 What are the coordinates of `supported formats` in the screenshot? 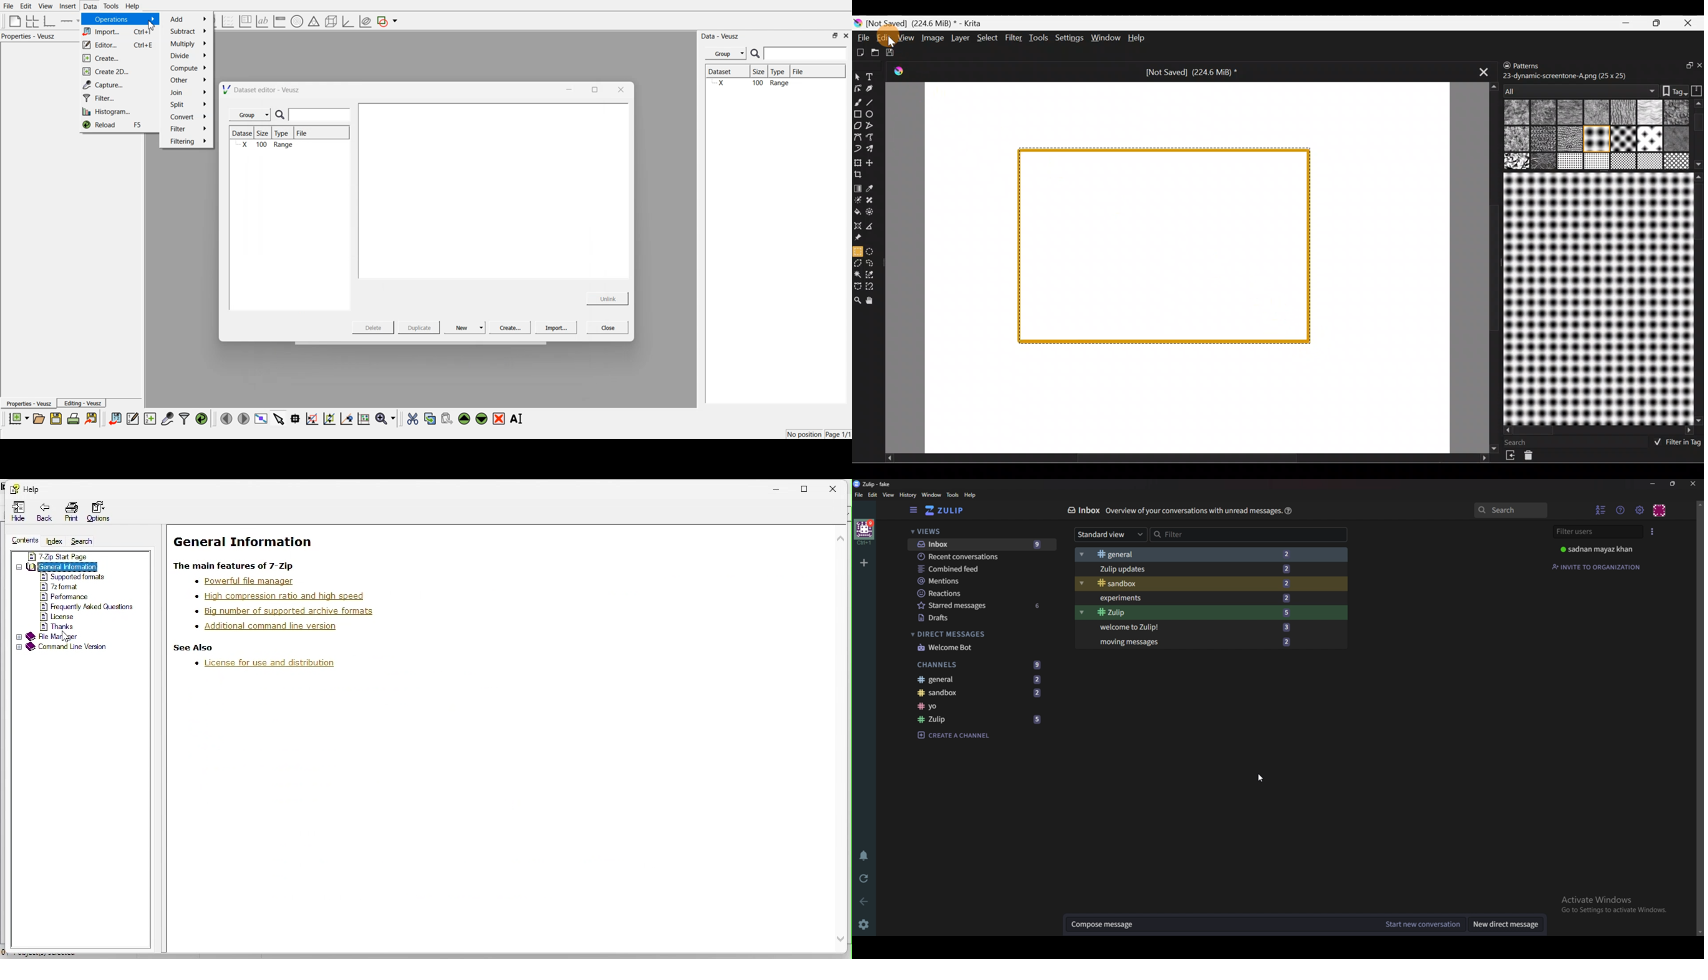 It's located at (72, 576).